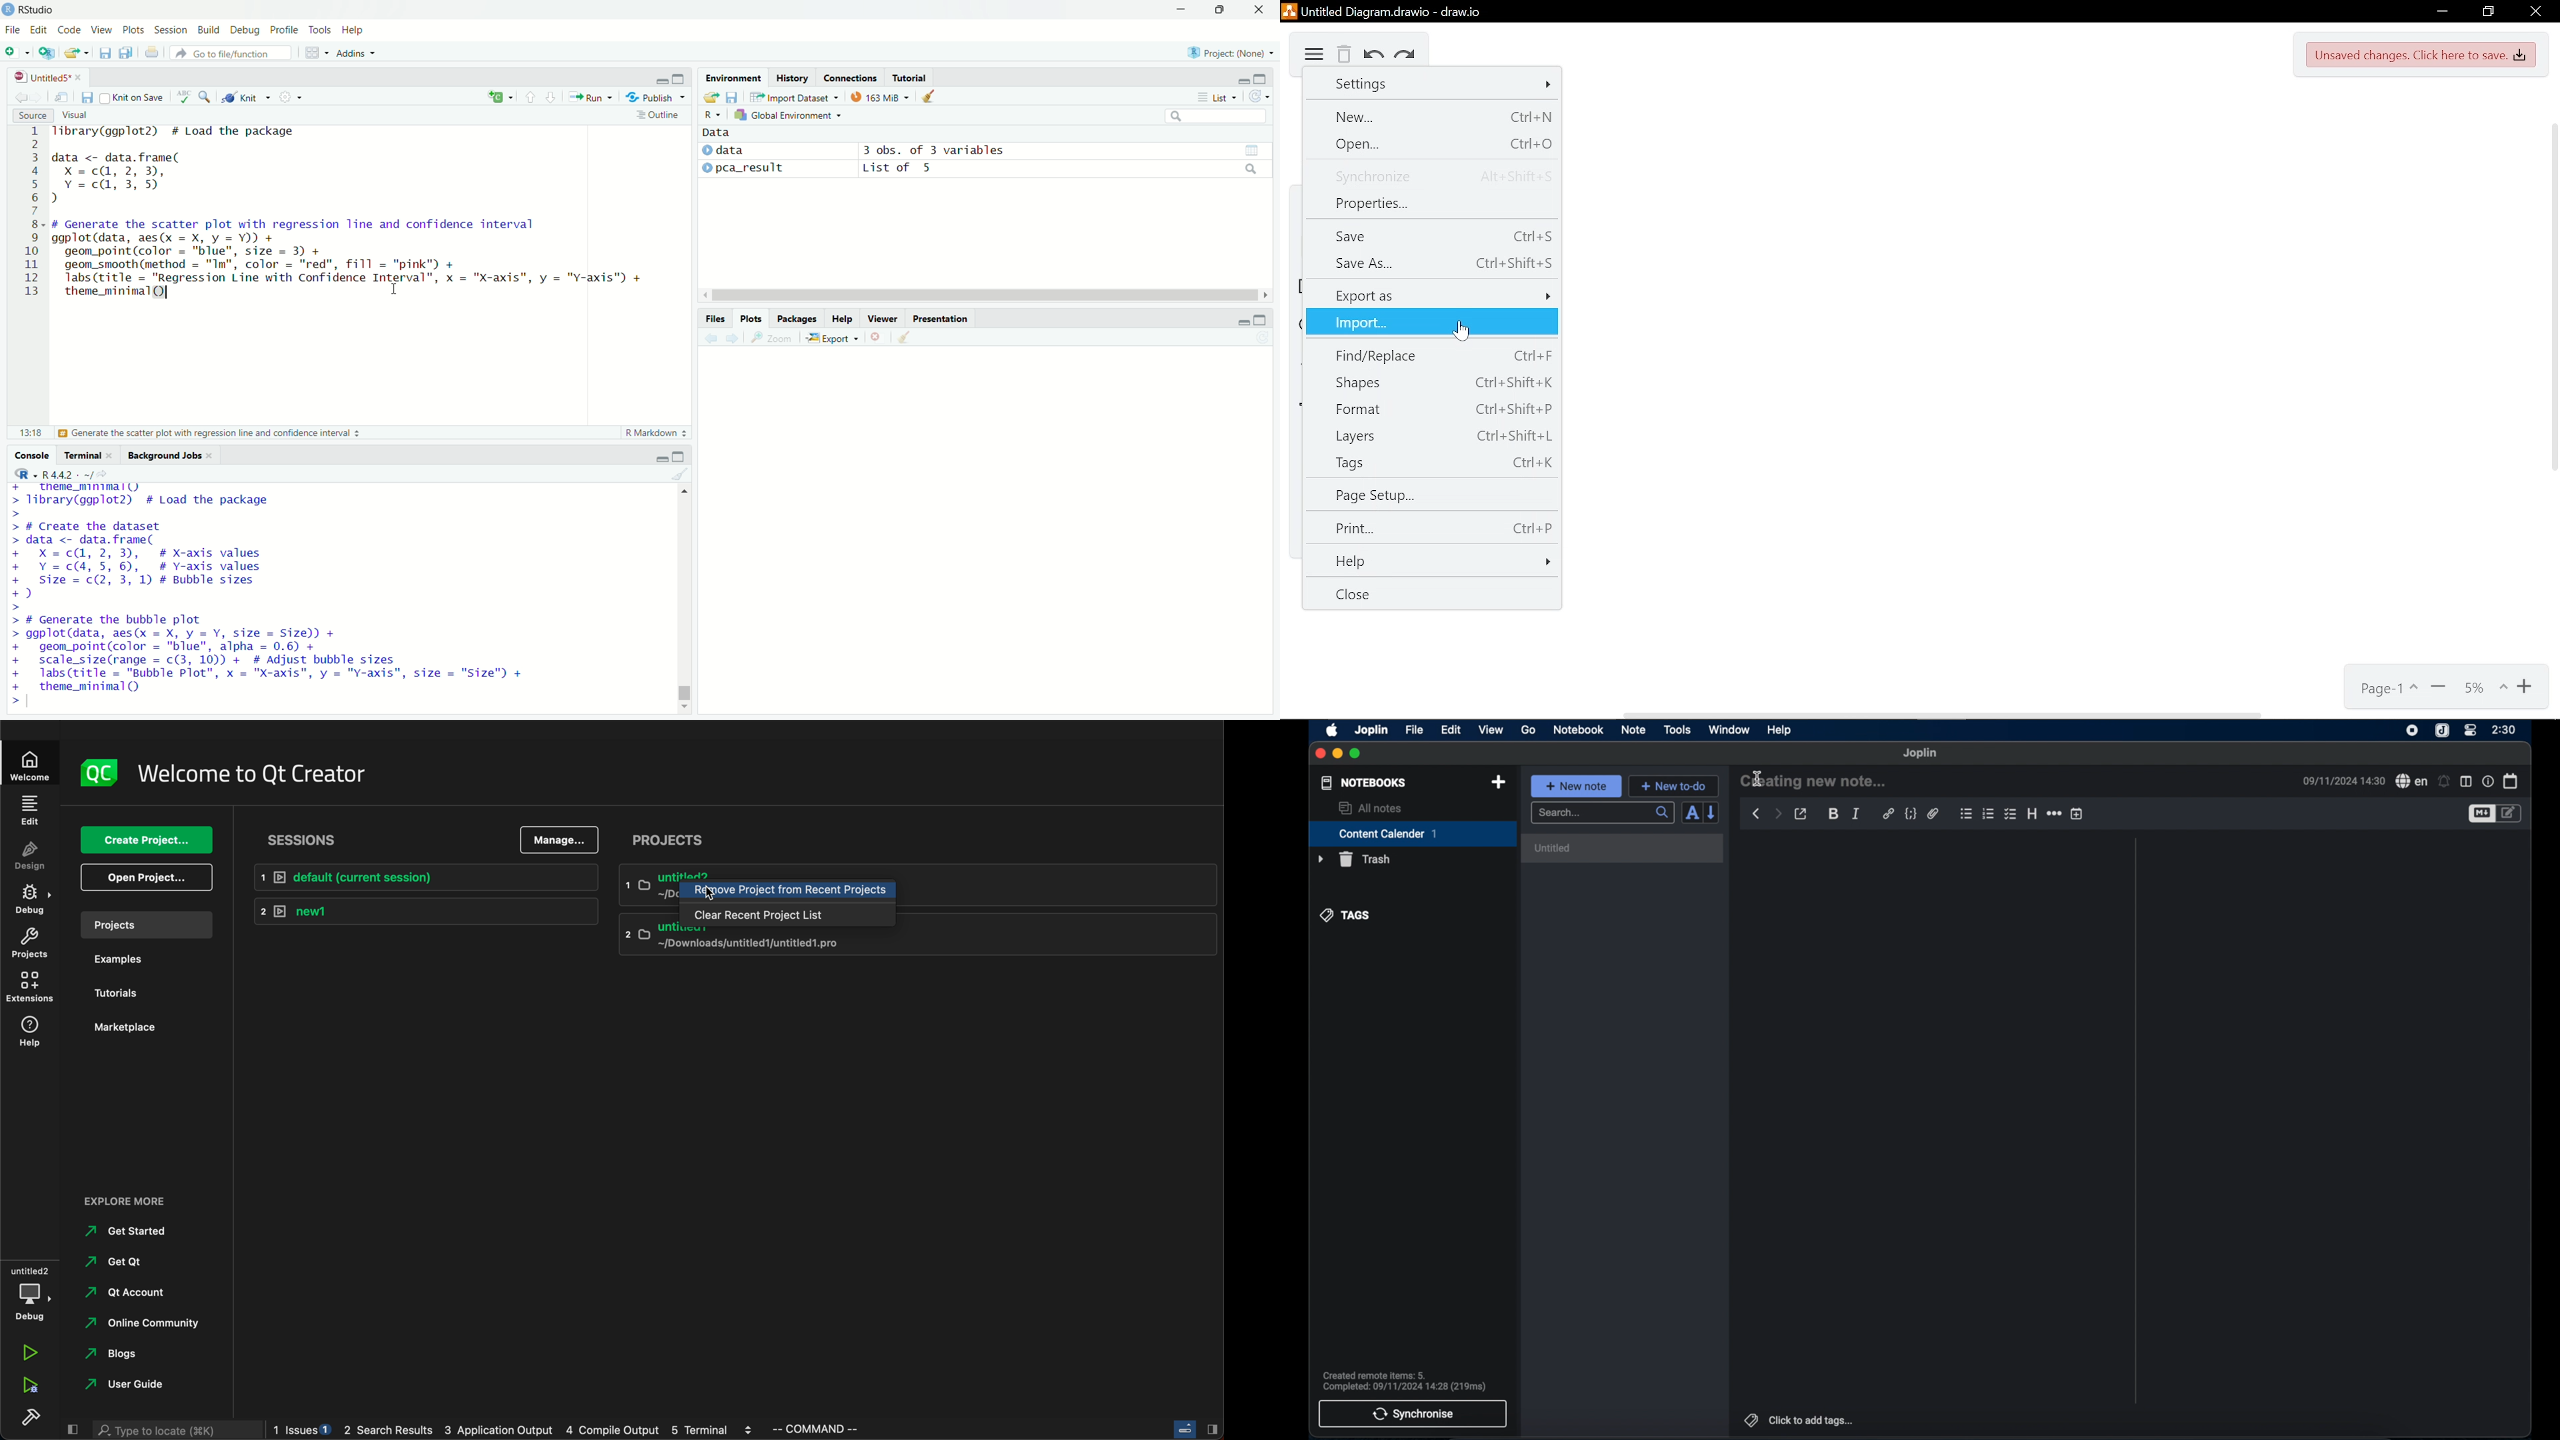 This screenshot has height=1456, width=2576. I want to click on View the current working current directory, so click(101, 473).